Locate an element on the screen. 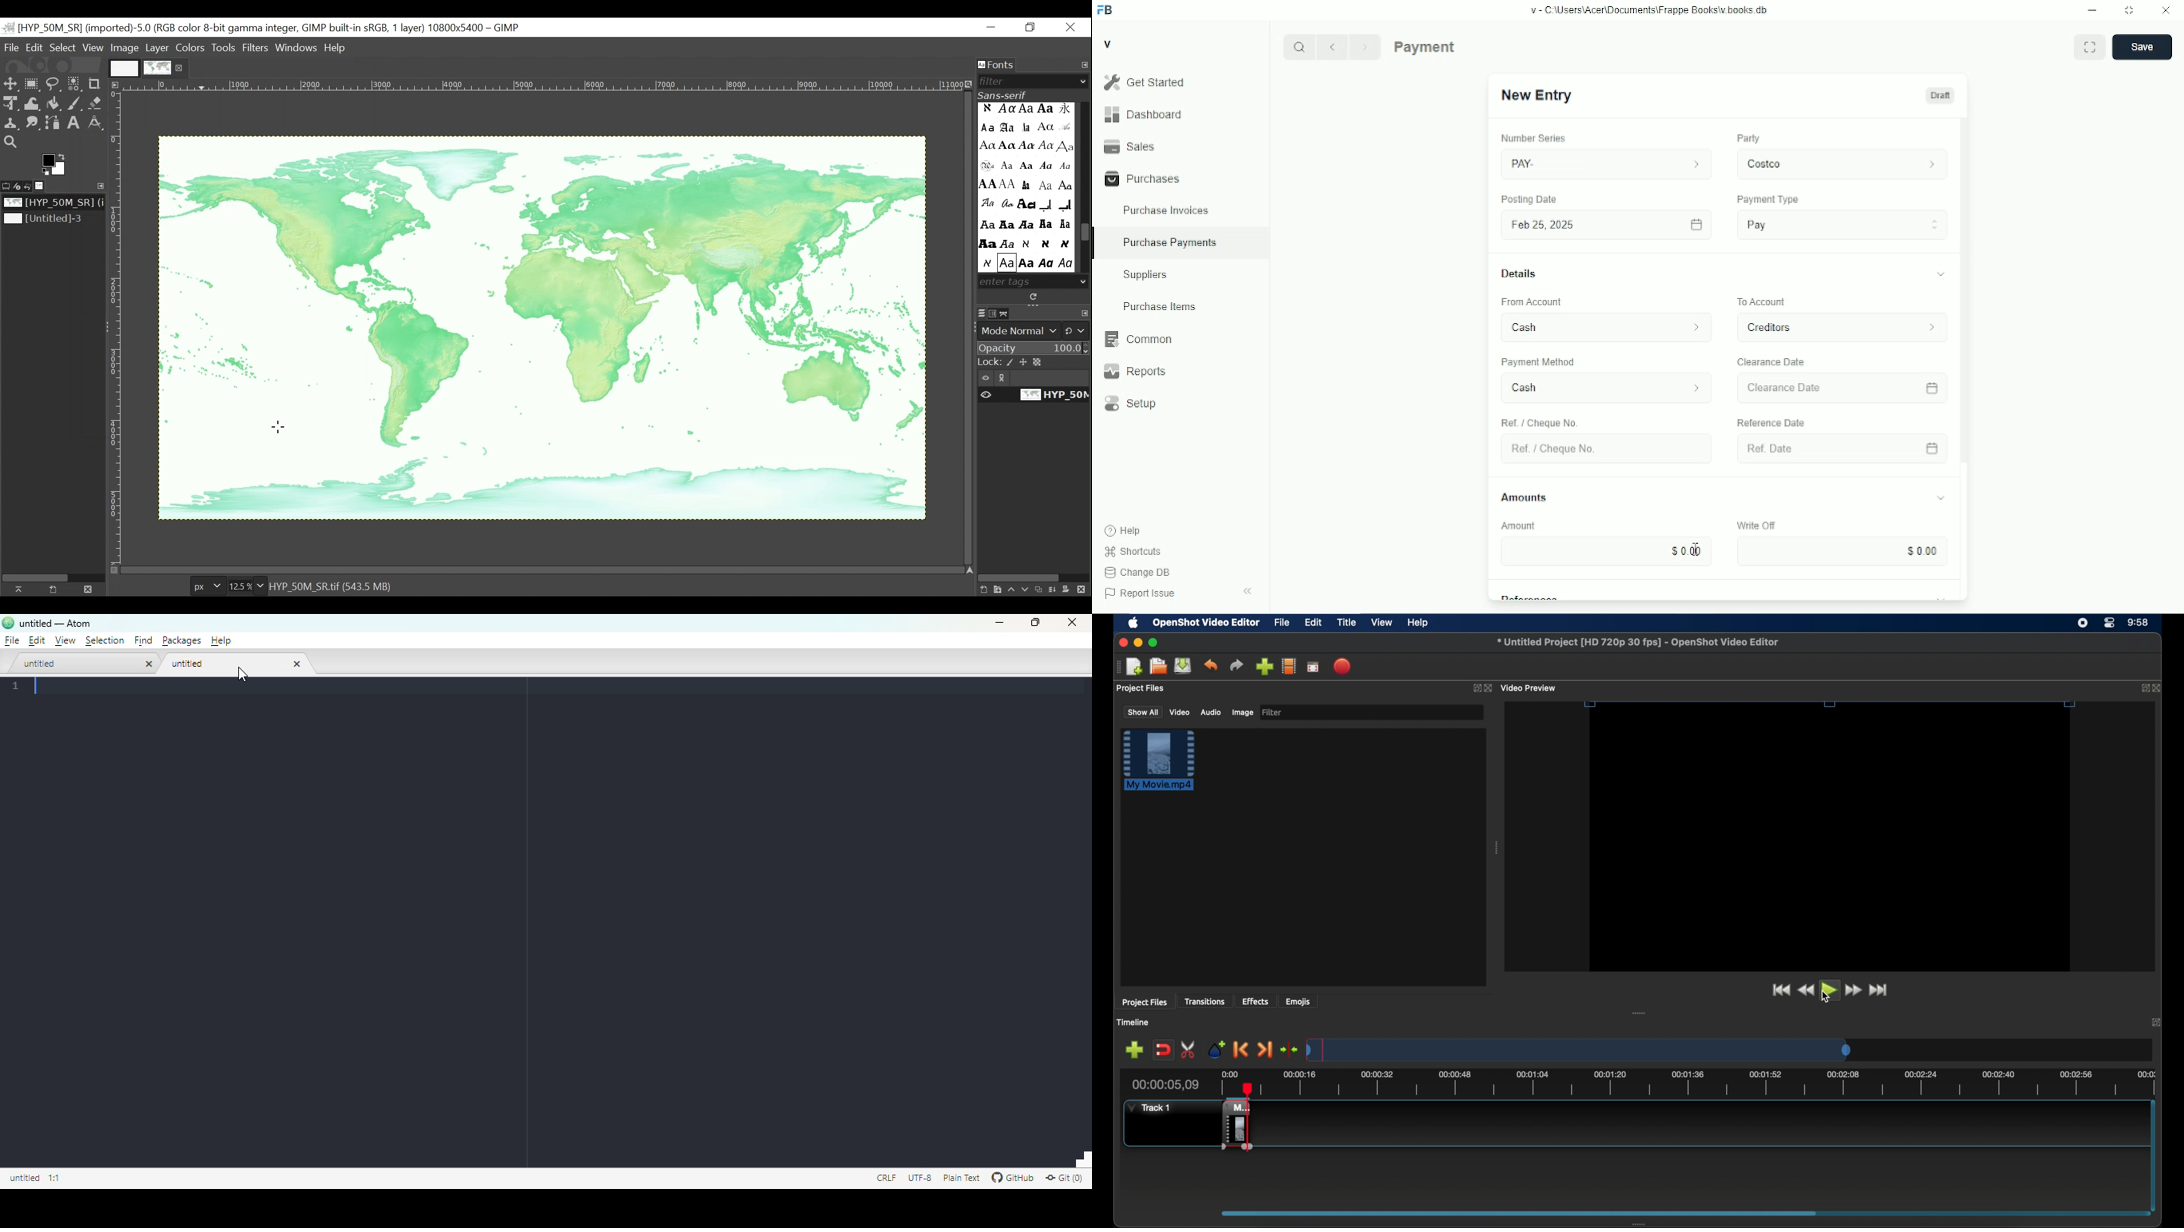  Filter is located at coordinates (1029, 81).